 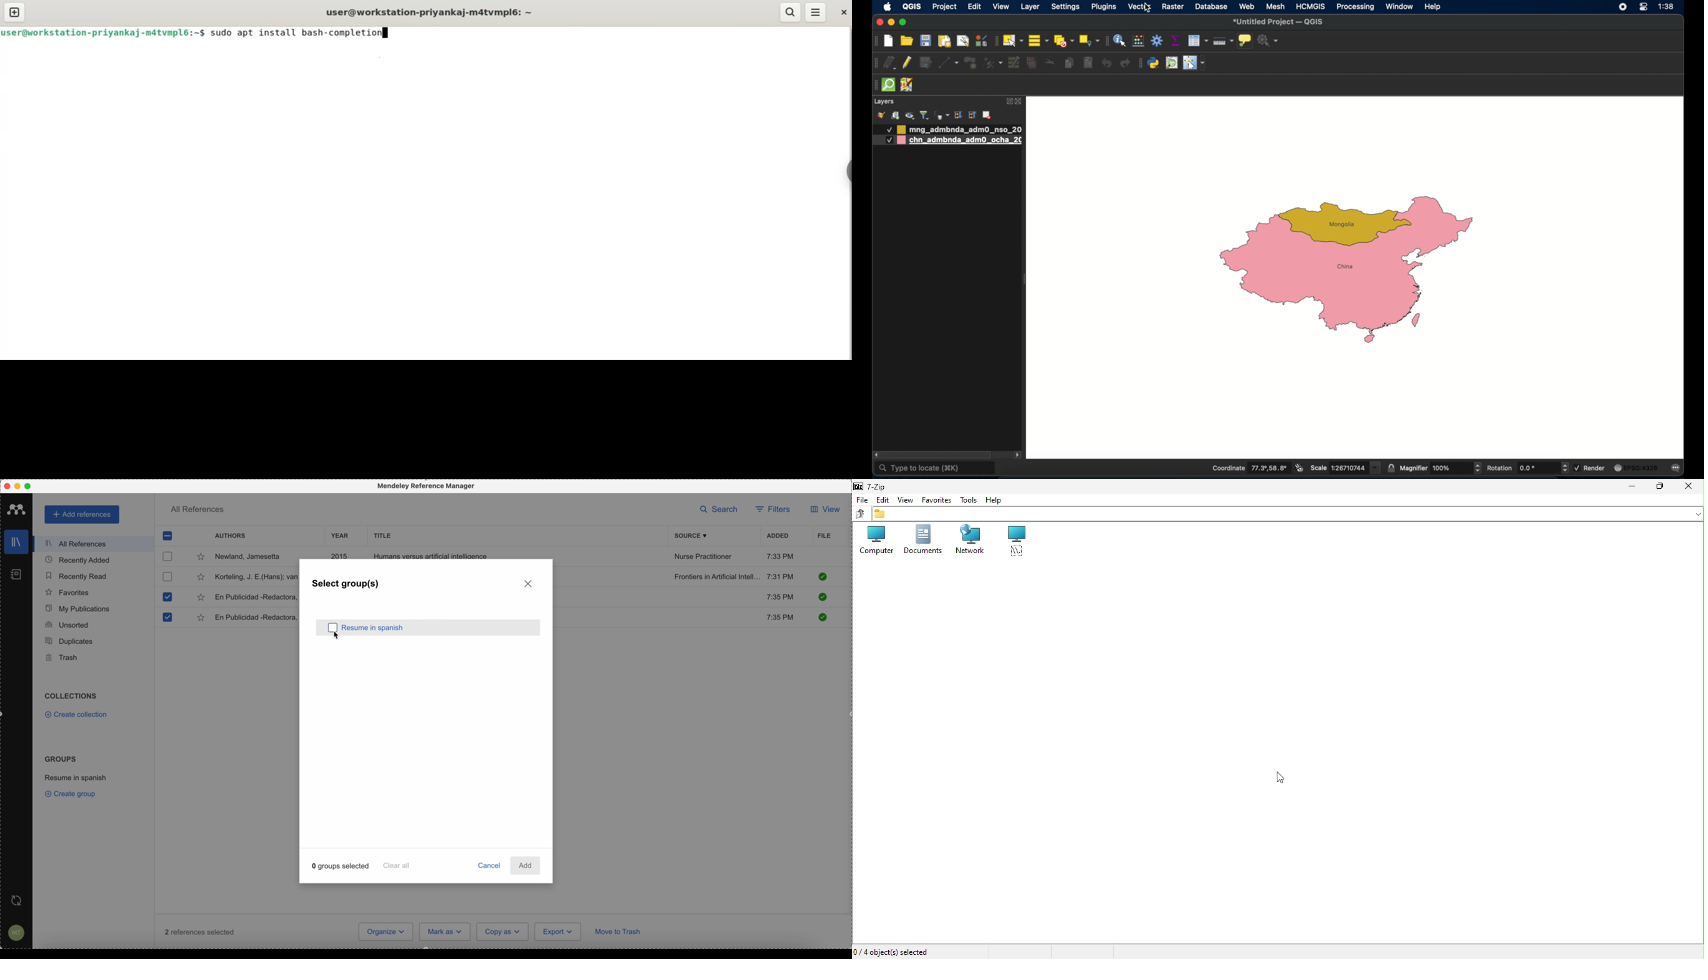 What do you see at coordinates (889, 85) in the screenshot?
I see `quick osm` at bounding box center [889, 85].